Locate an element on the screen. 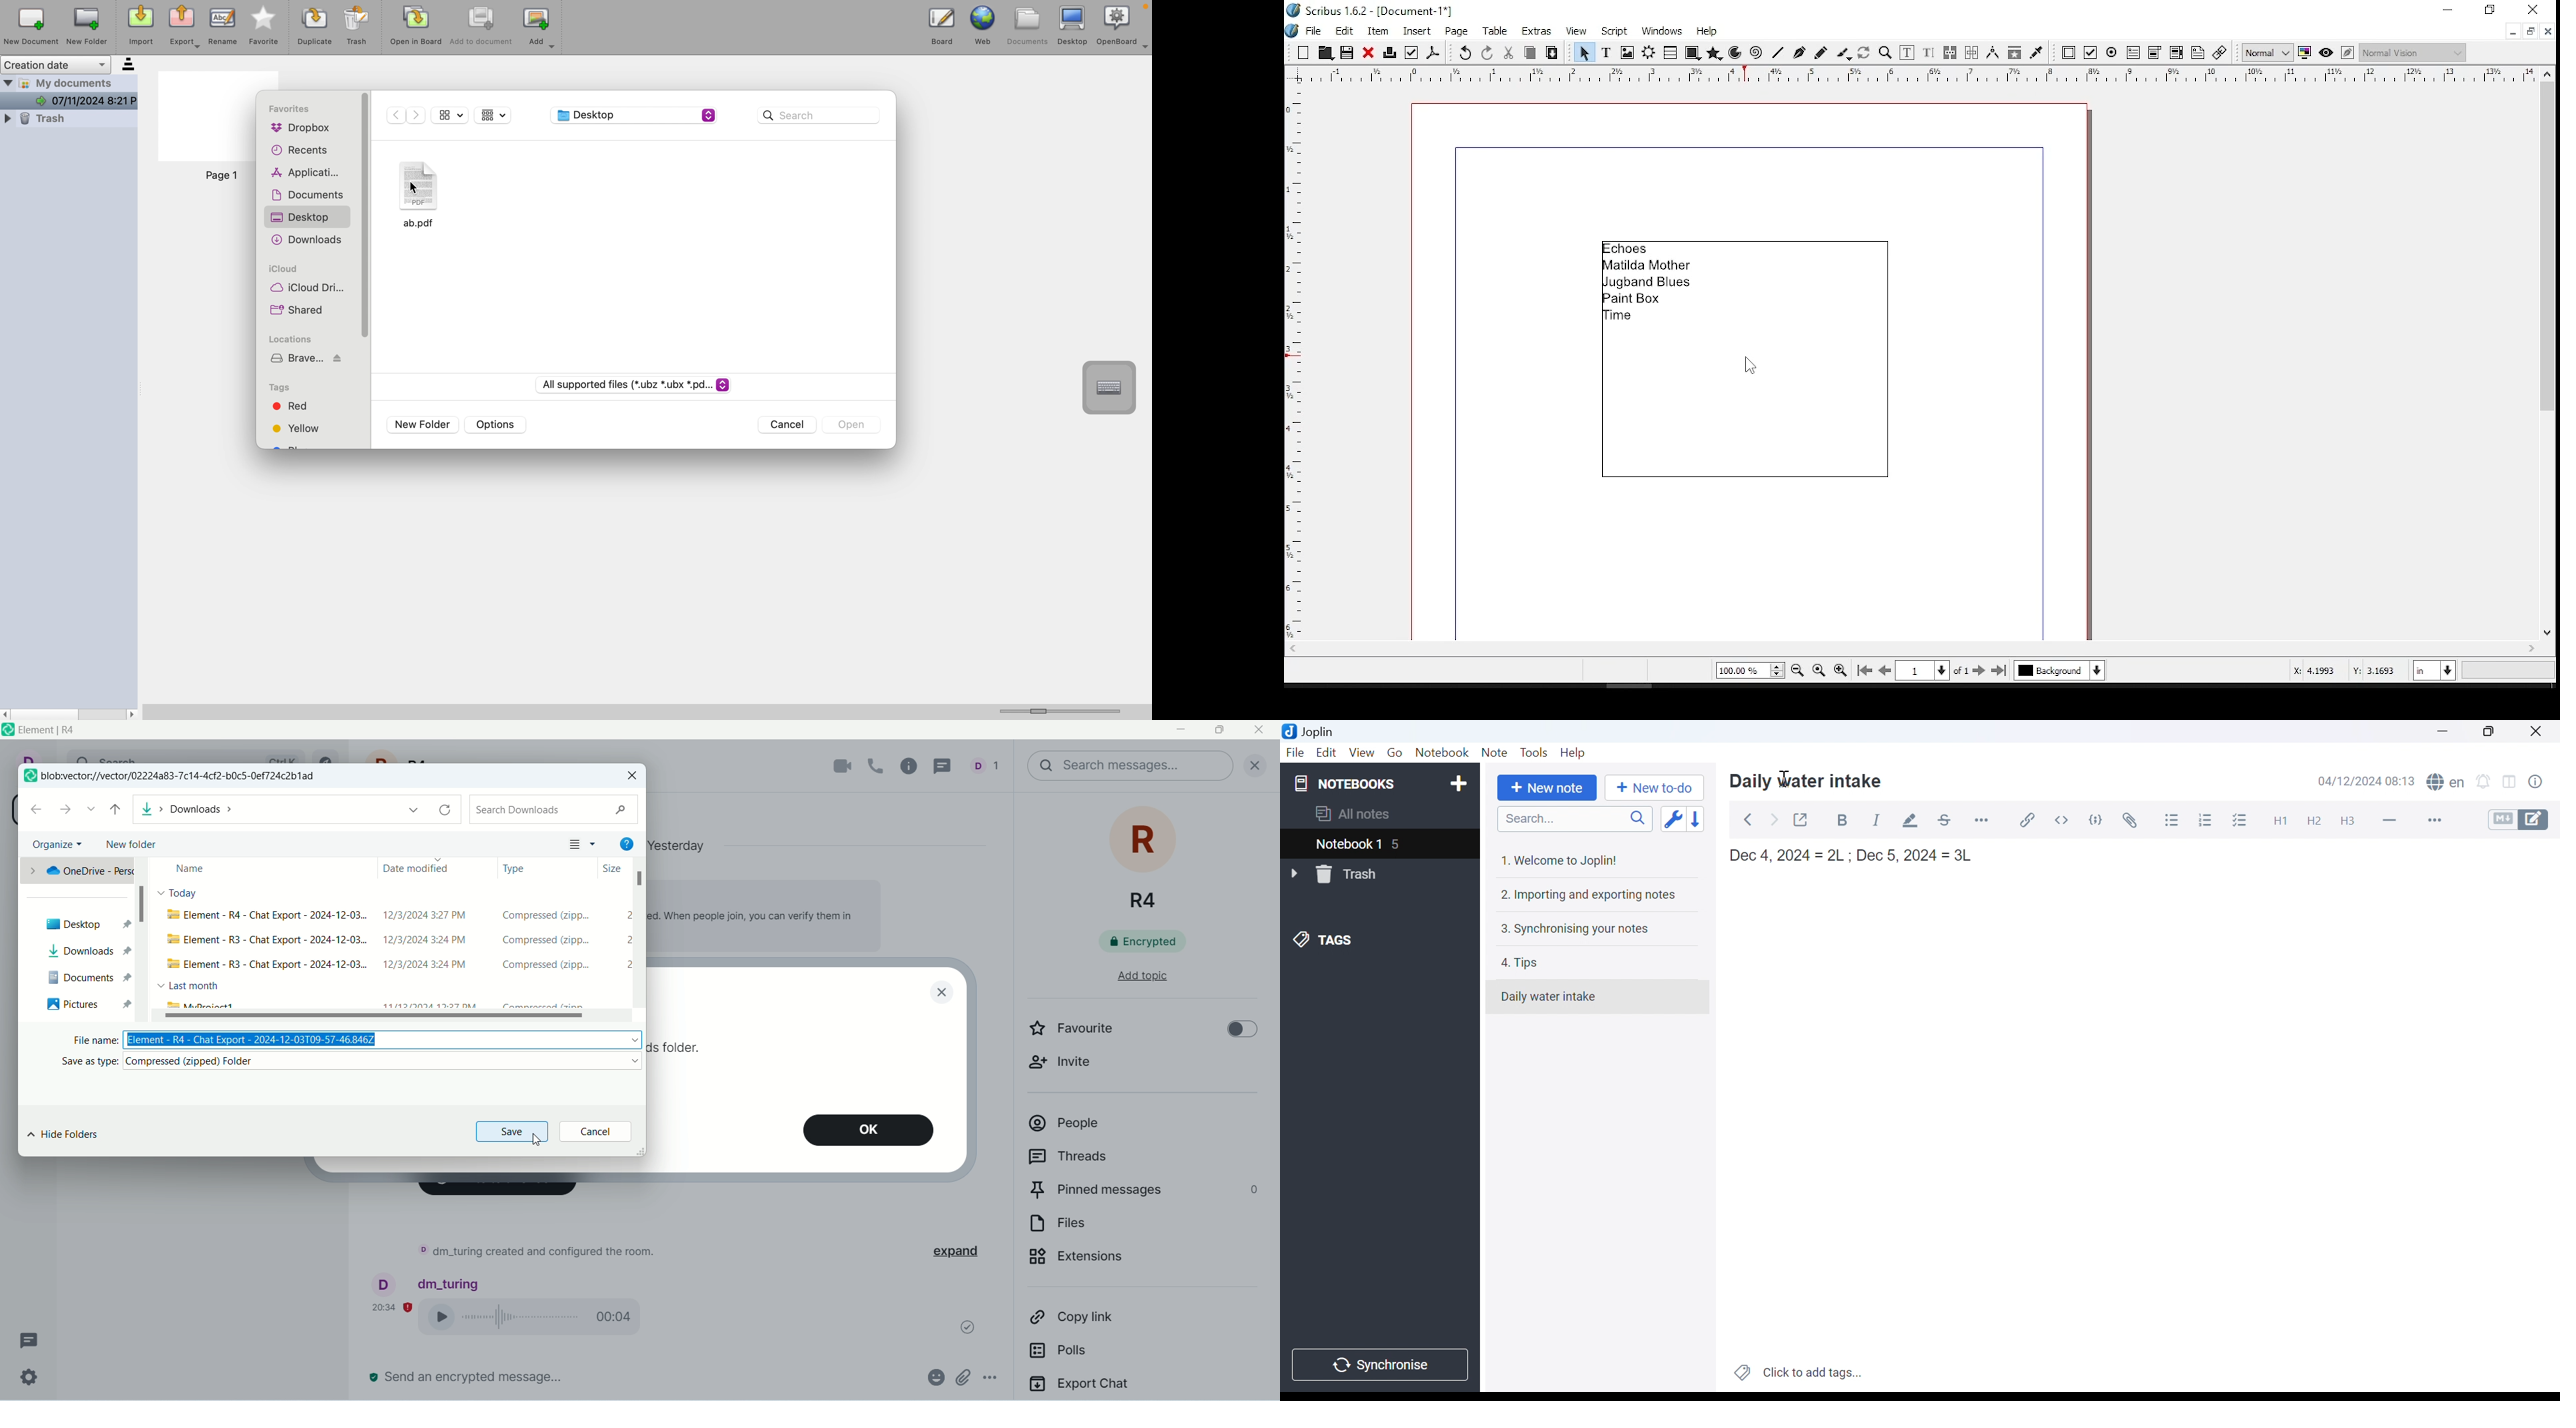  view is located at coordinates (583, 846).